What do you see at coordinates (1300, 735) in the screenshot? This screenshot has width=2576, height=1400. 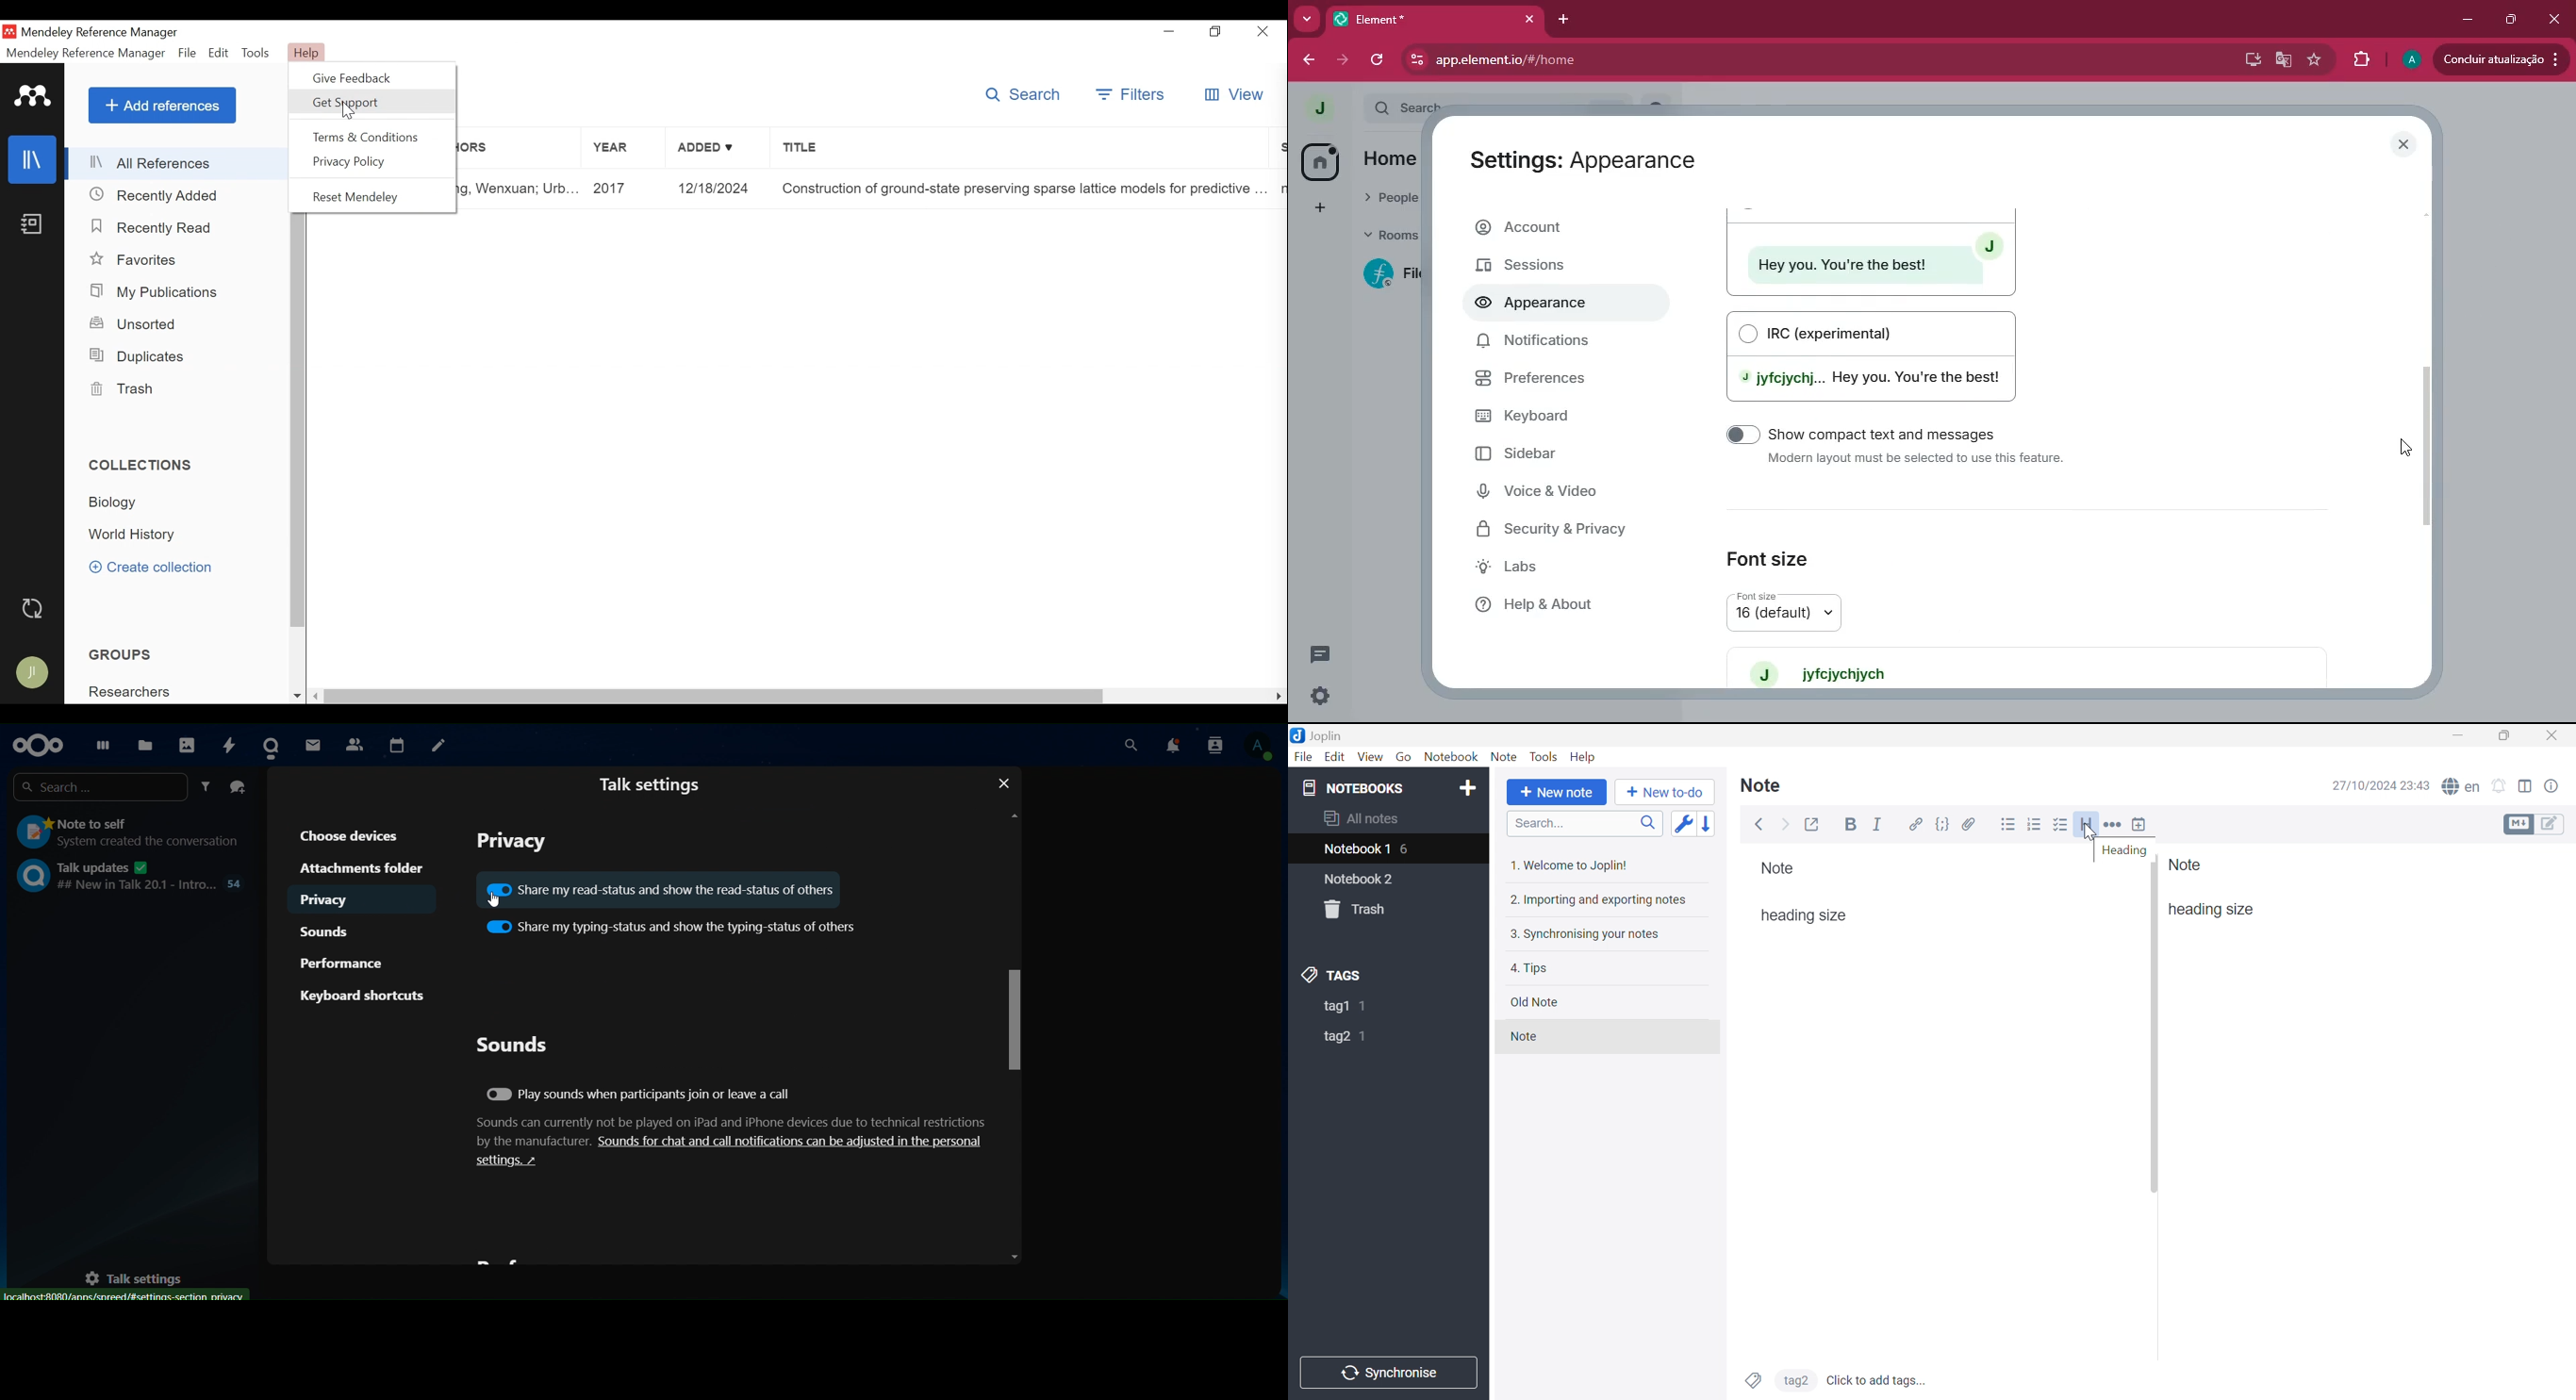 I see `Joplin logo` at bounding box center [1300, 735].